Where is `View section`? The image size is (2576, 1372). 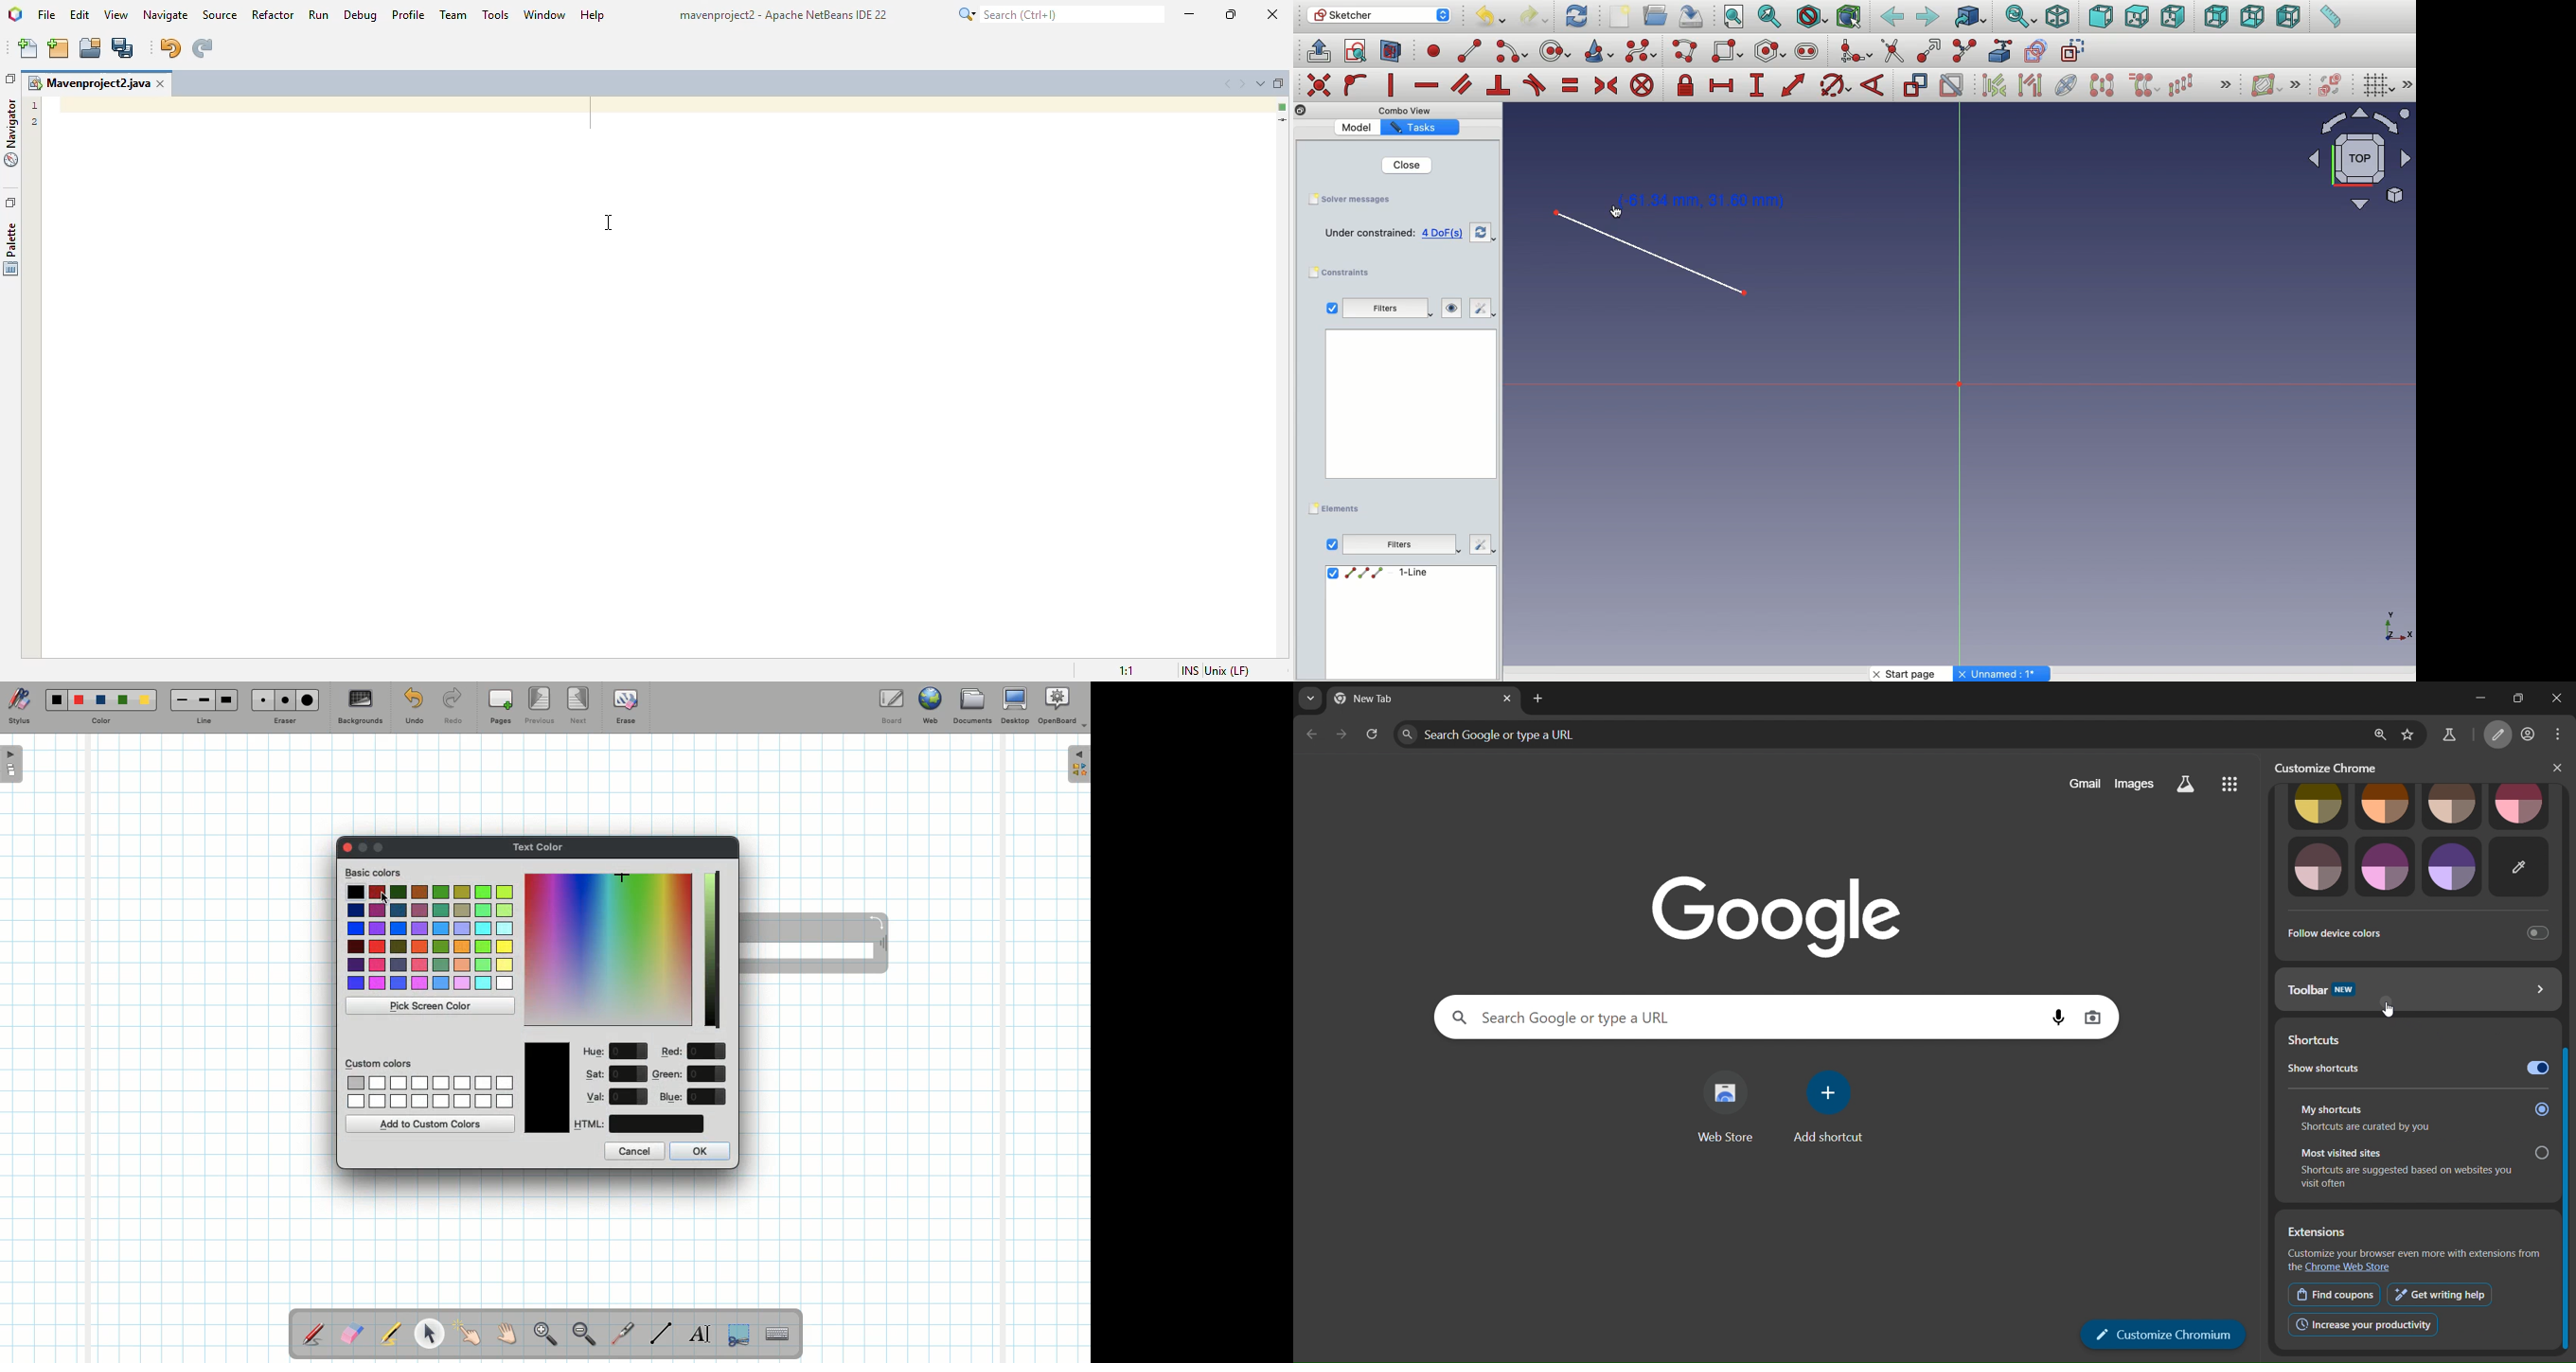 View section is located at coordinates (1391, 52).